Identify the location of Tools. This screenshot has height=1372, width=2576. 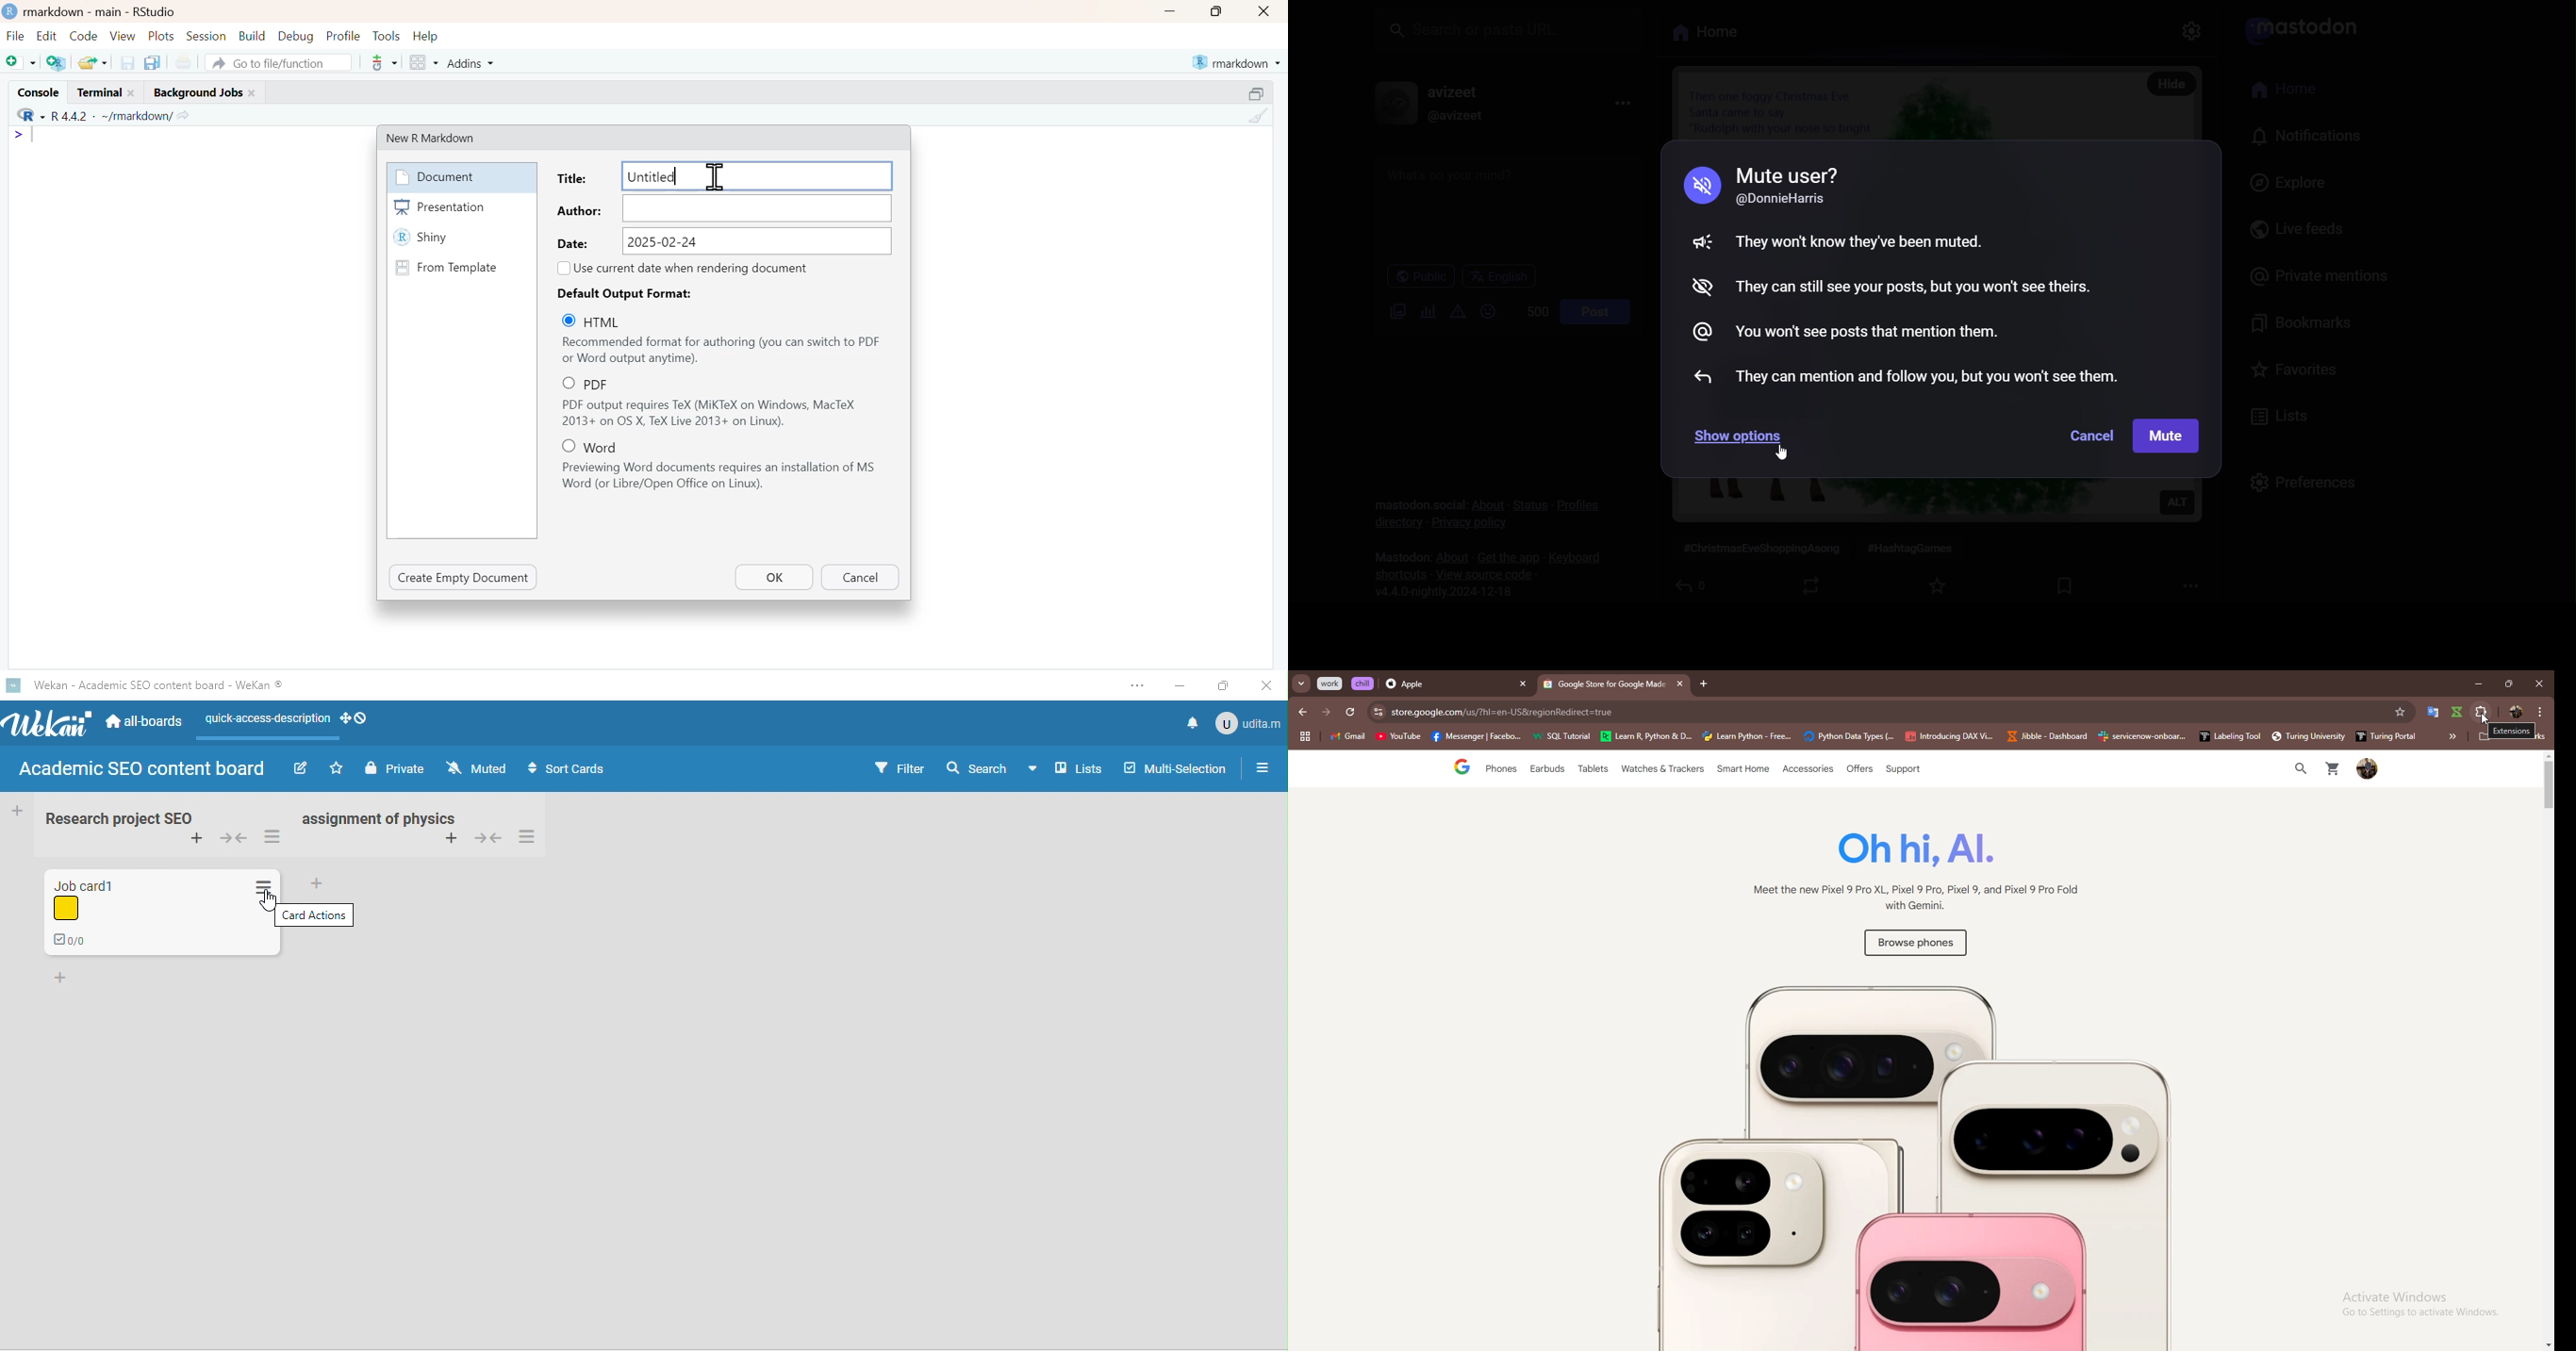
(386, 36).